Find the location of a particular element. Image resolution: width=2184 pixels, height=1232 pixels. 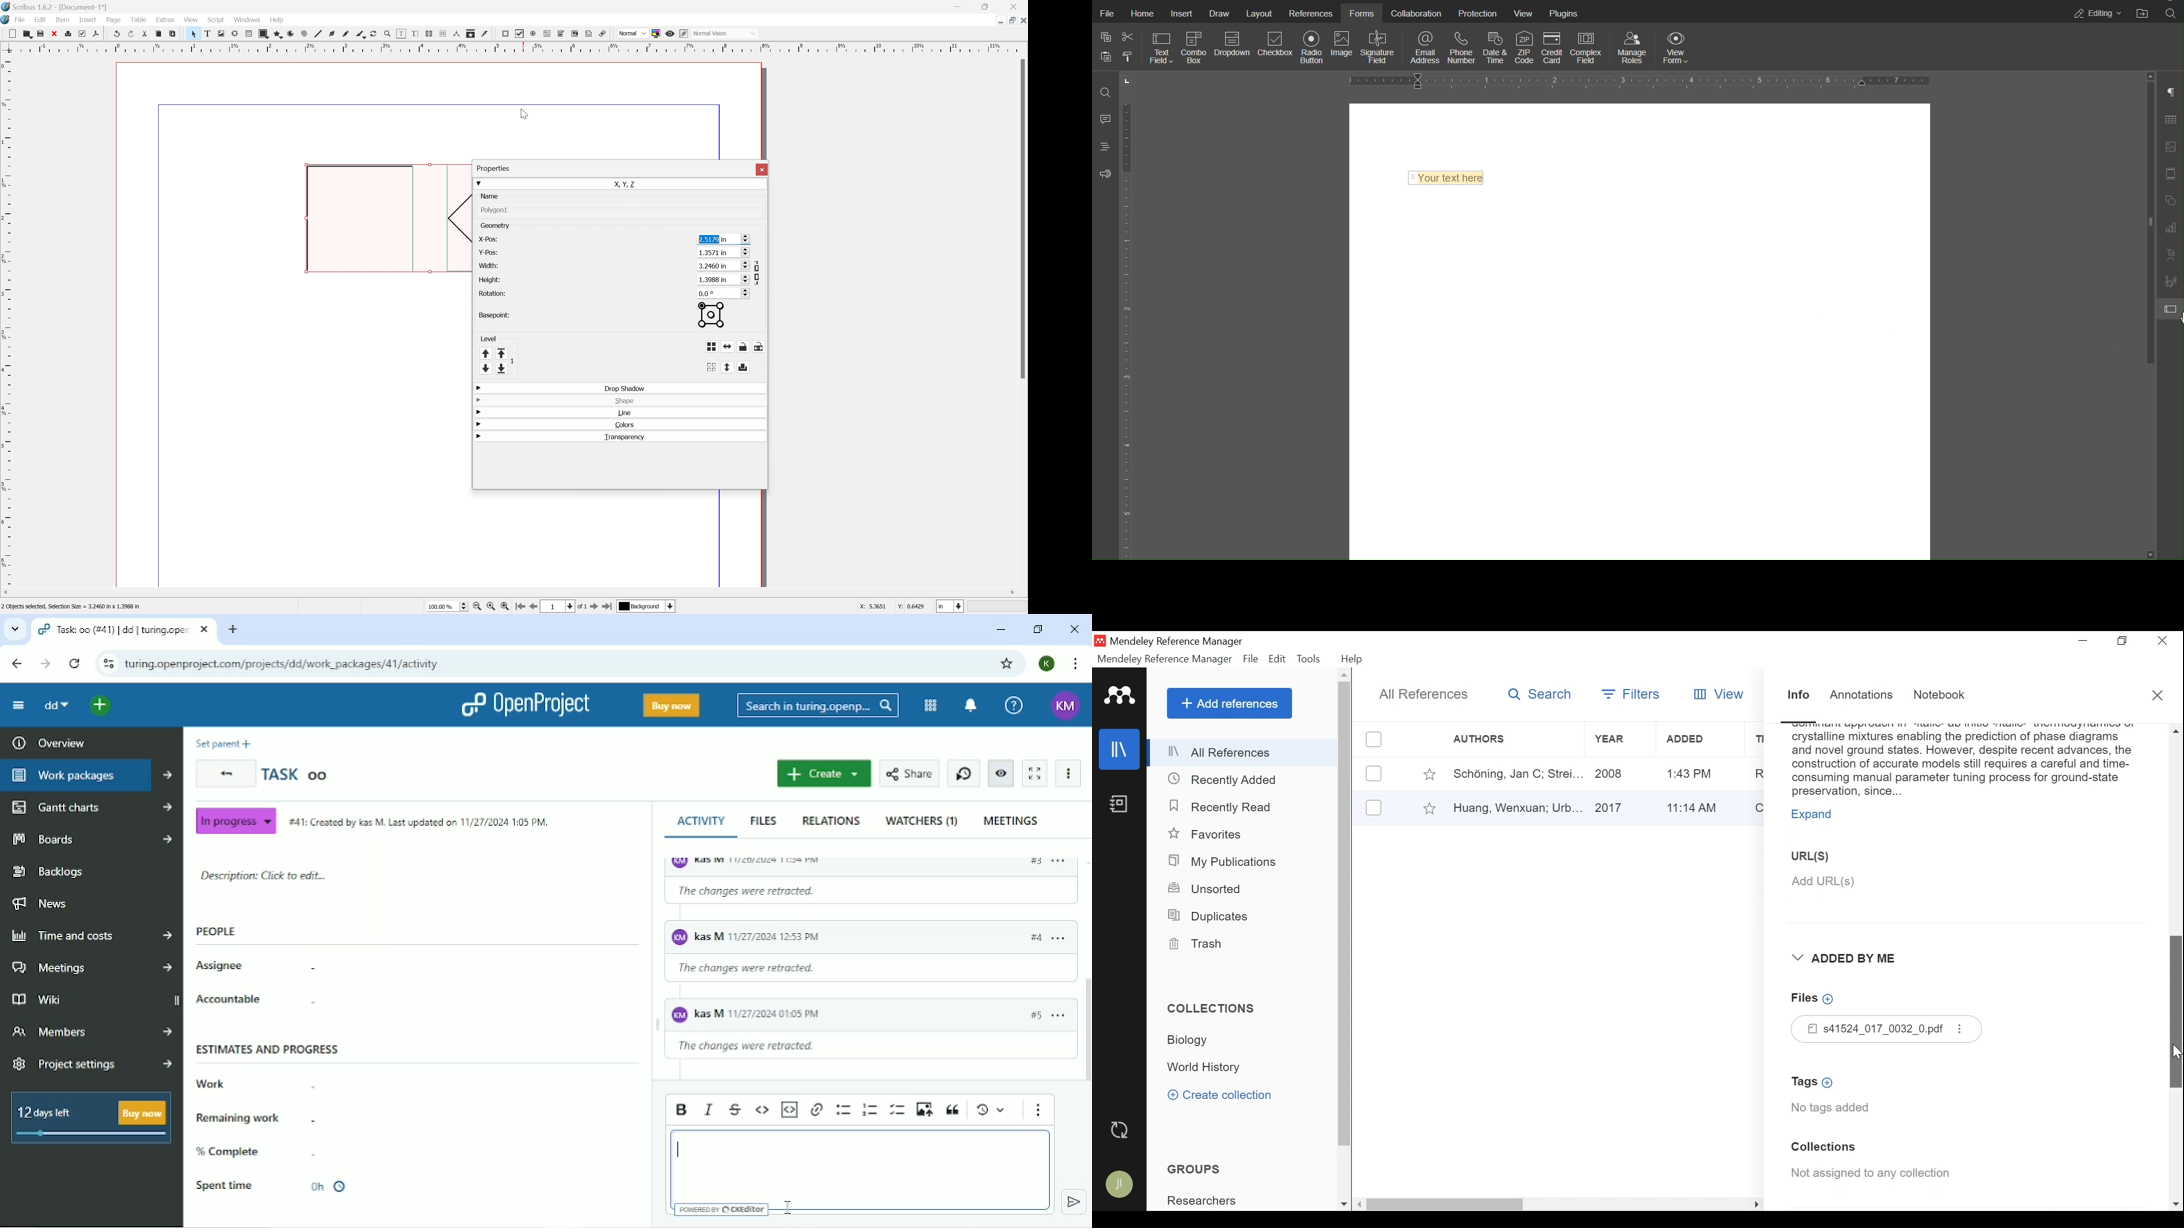

preflight verifier is located at coordinates (80, 31).